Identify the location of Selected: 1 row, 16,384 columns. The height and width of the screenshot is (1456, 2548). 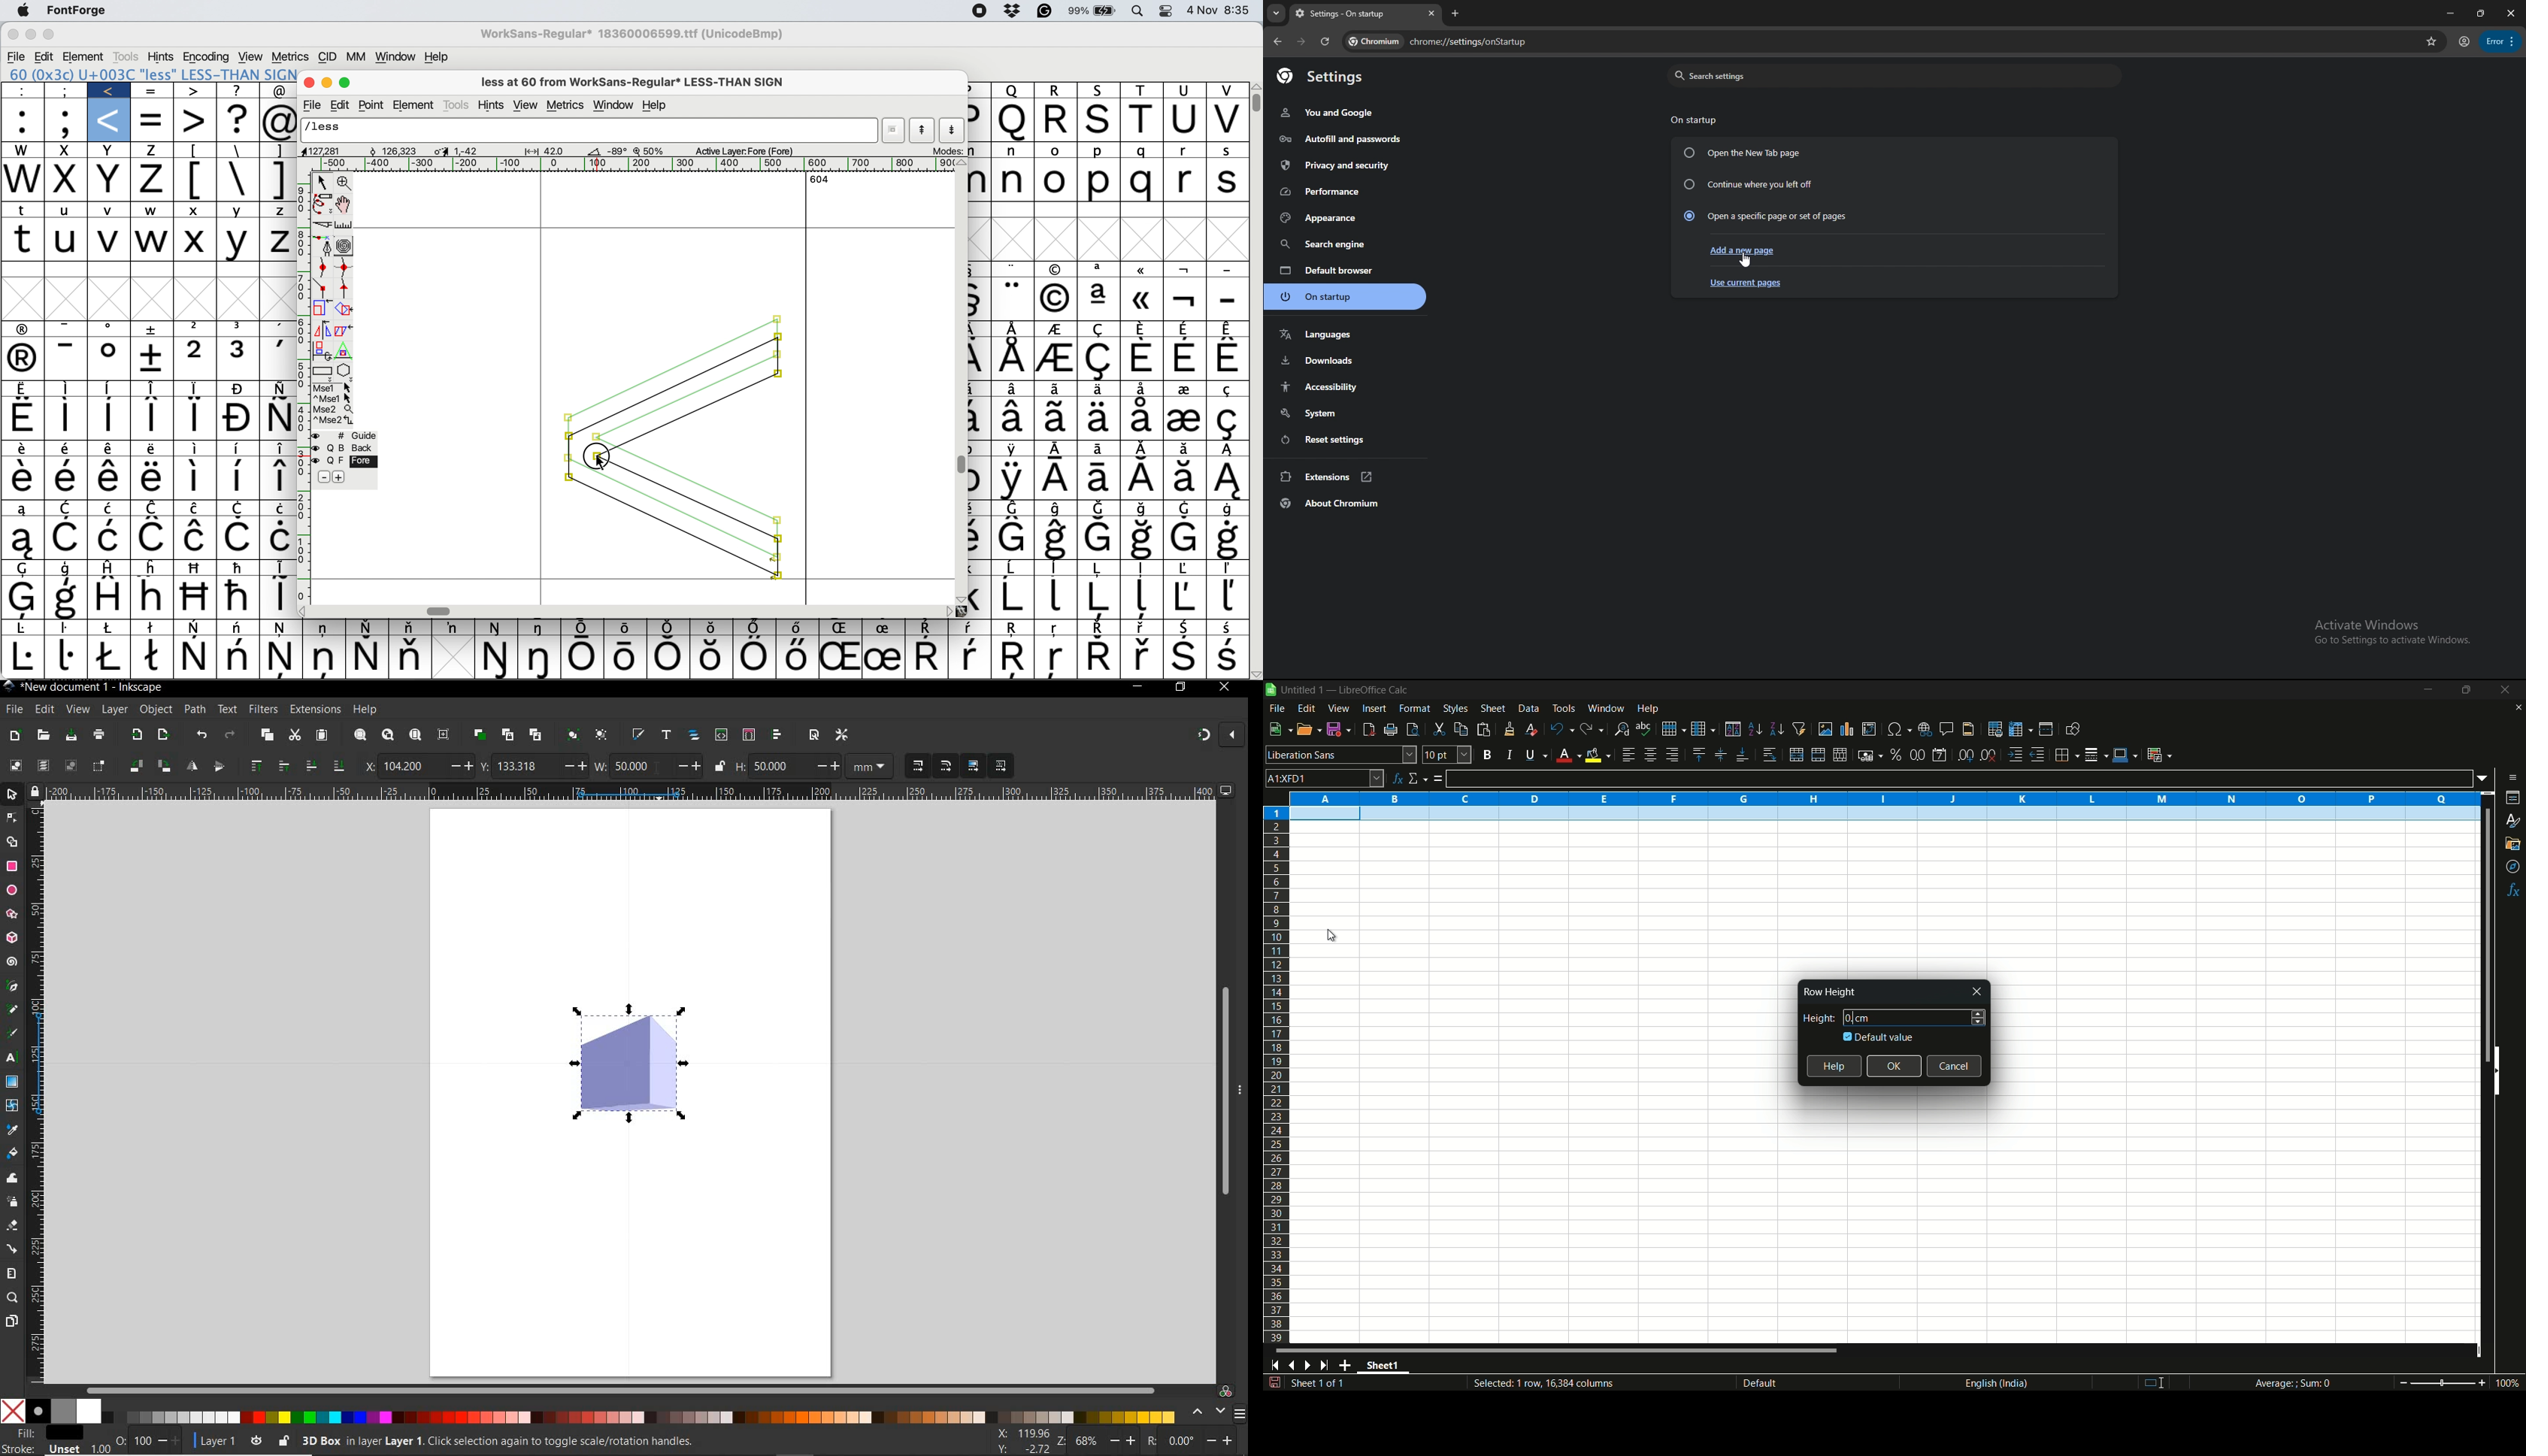
(1541, 1382).